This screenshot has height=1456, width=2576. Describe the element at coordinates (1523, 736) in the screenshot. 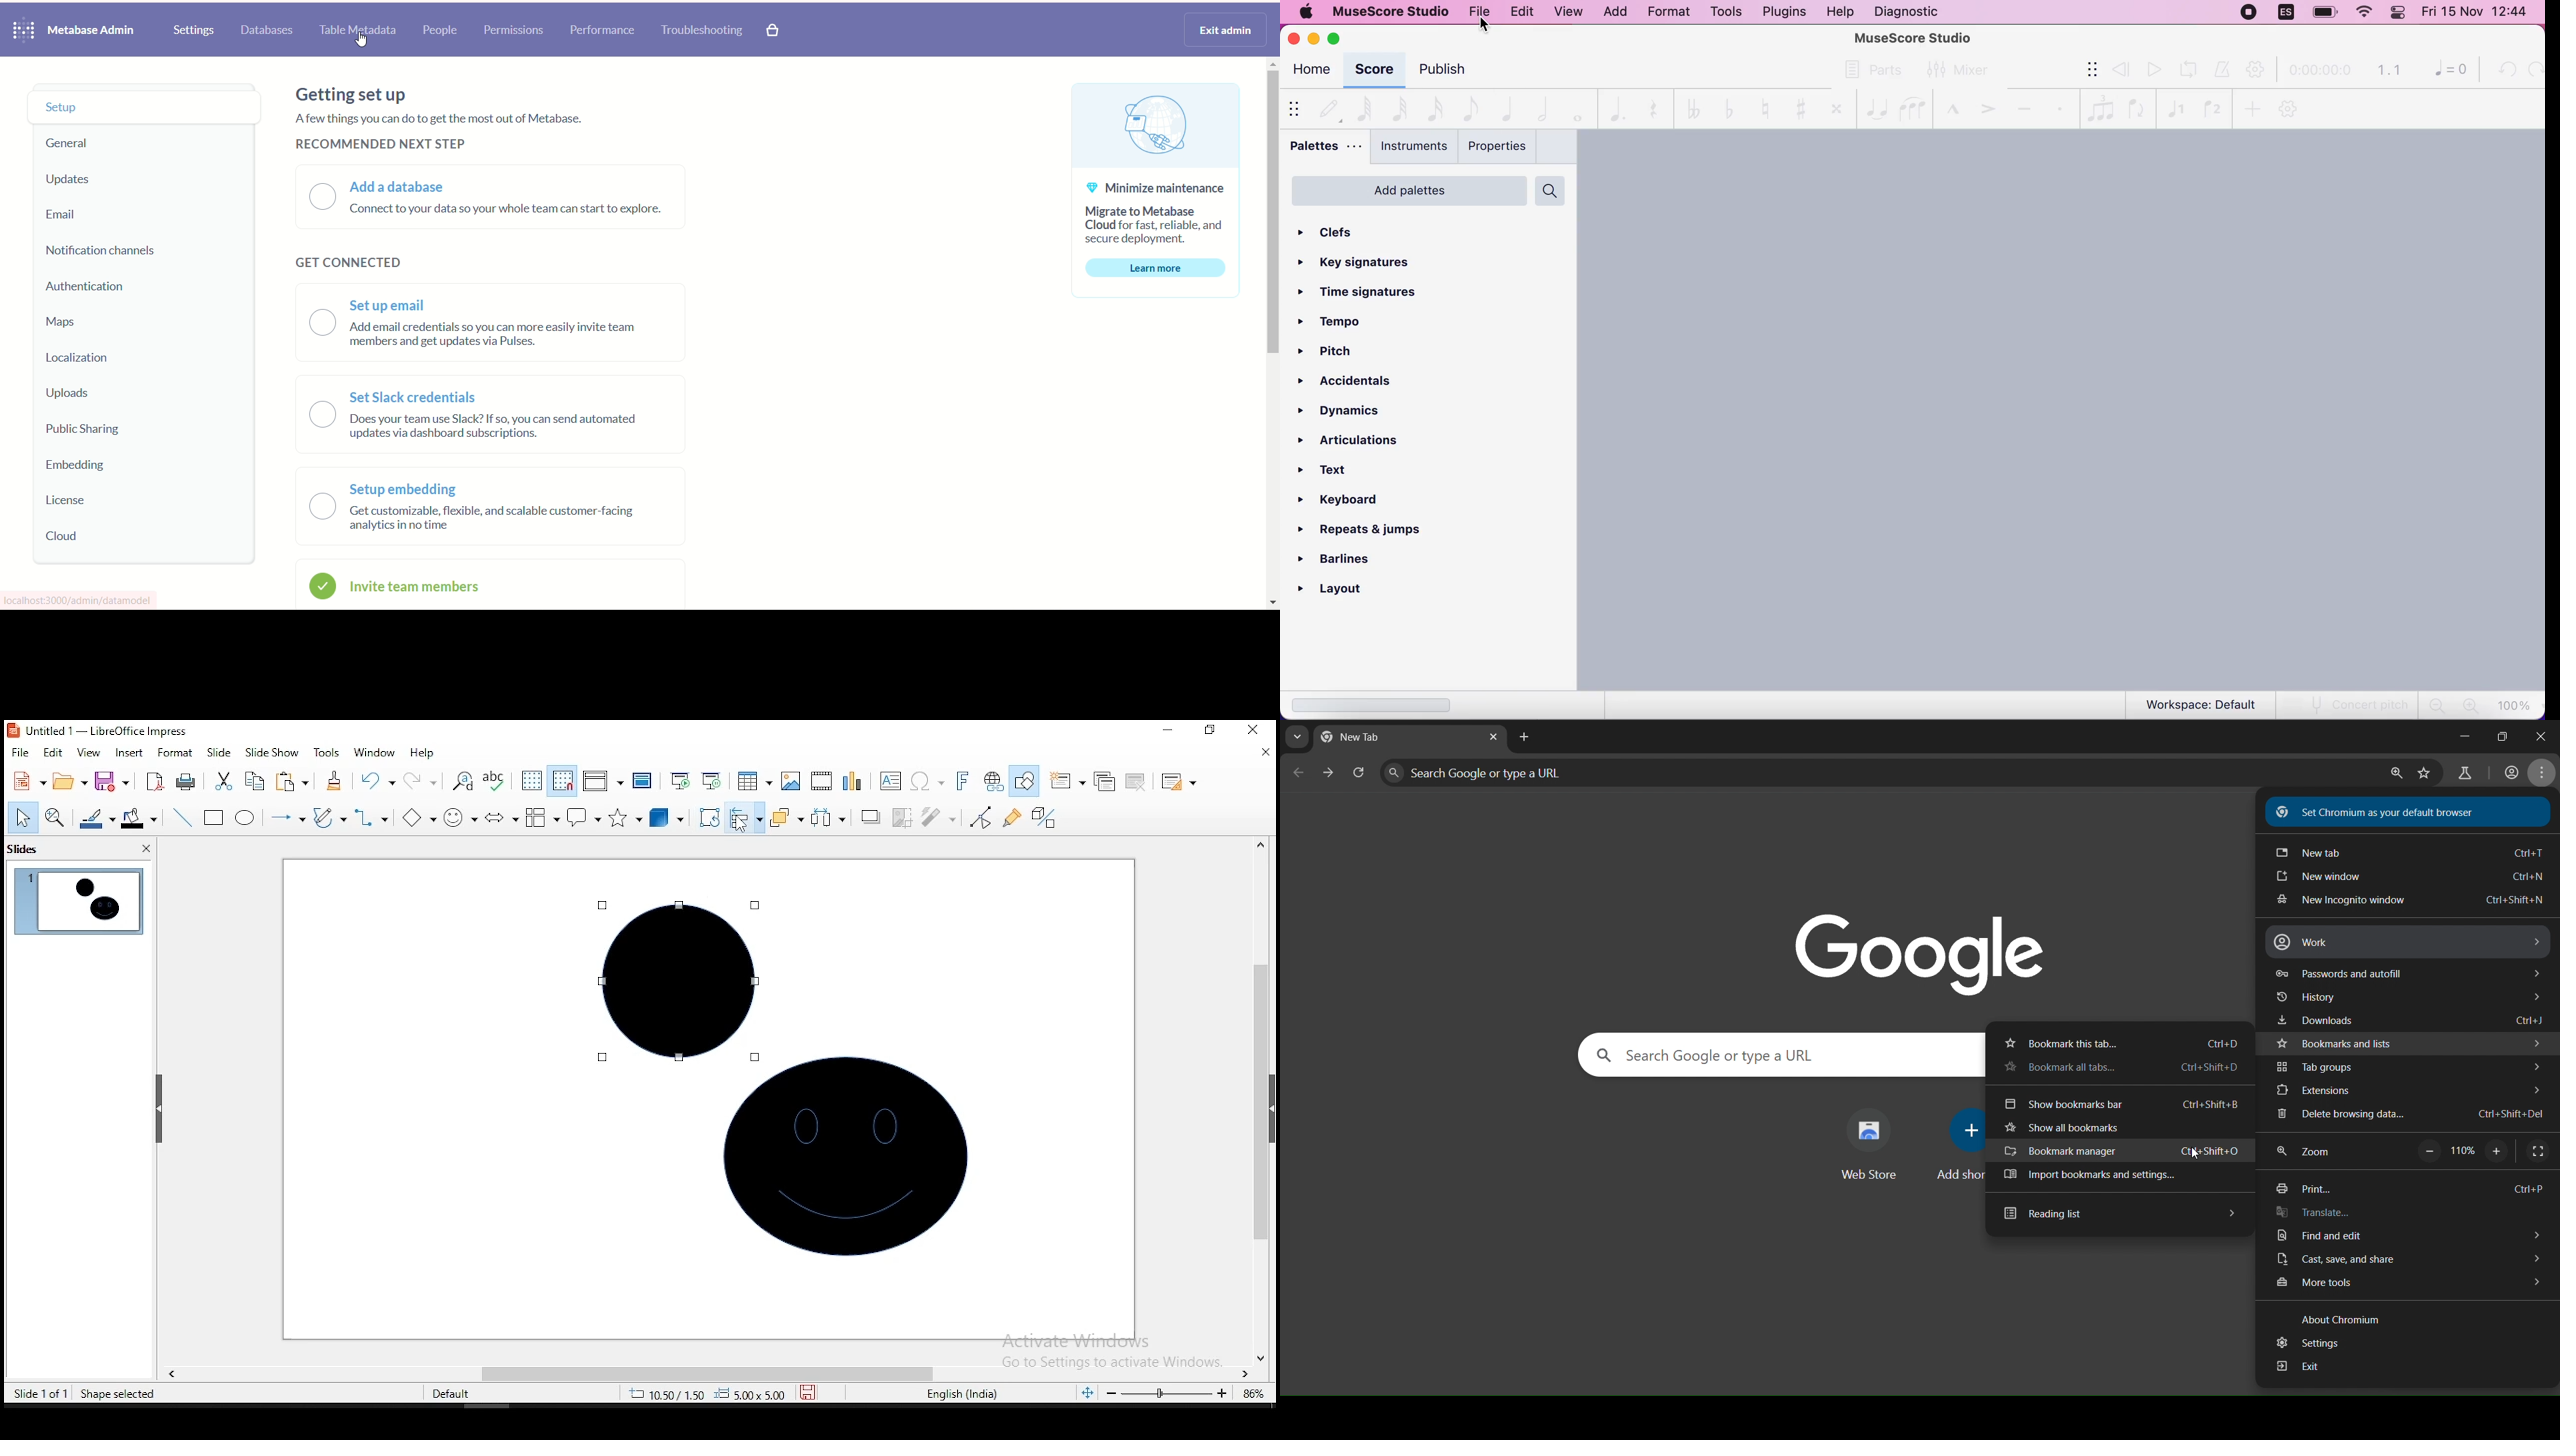

I see `open new tab` at that location.